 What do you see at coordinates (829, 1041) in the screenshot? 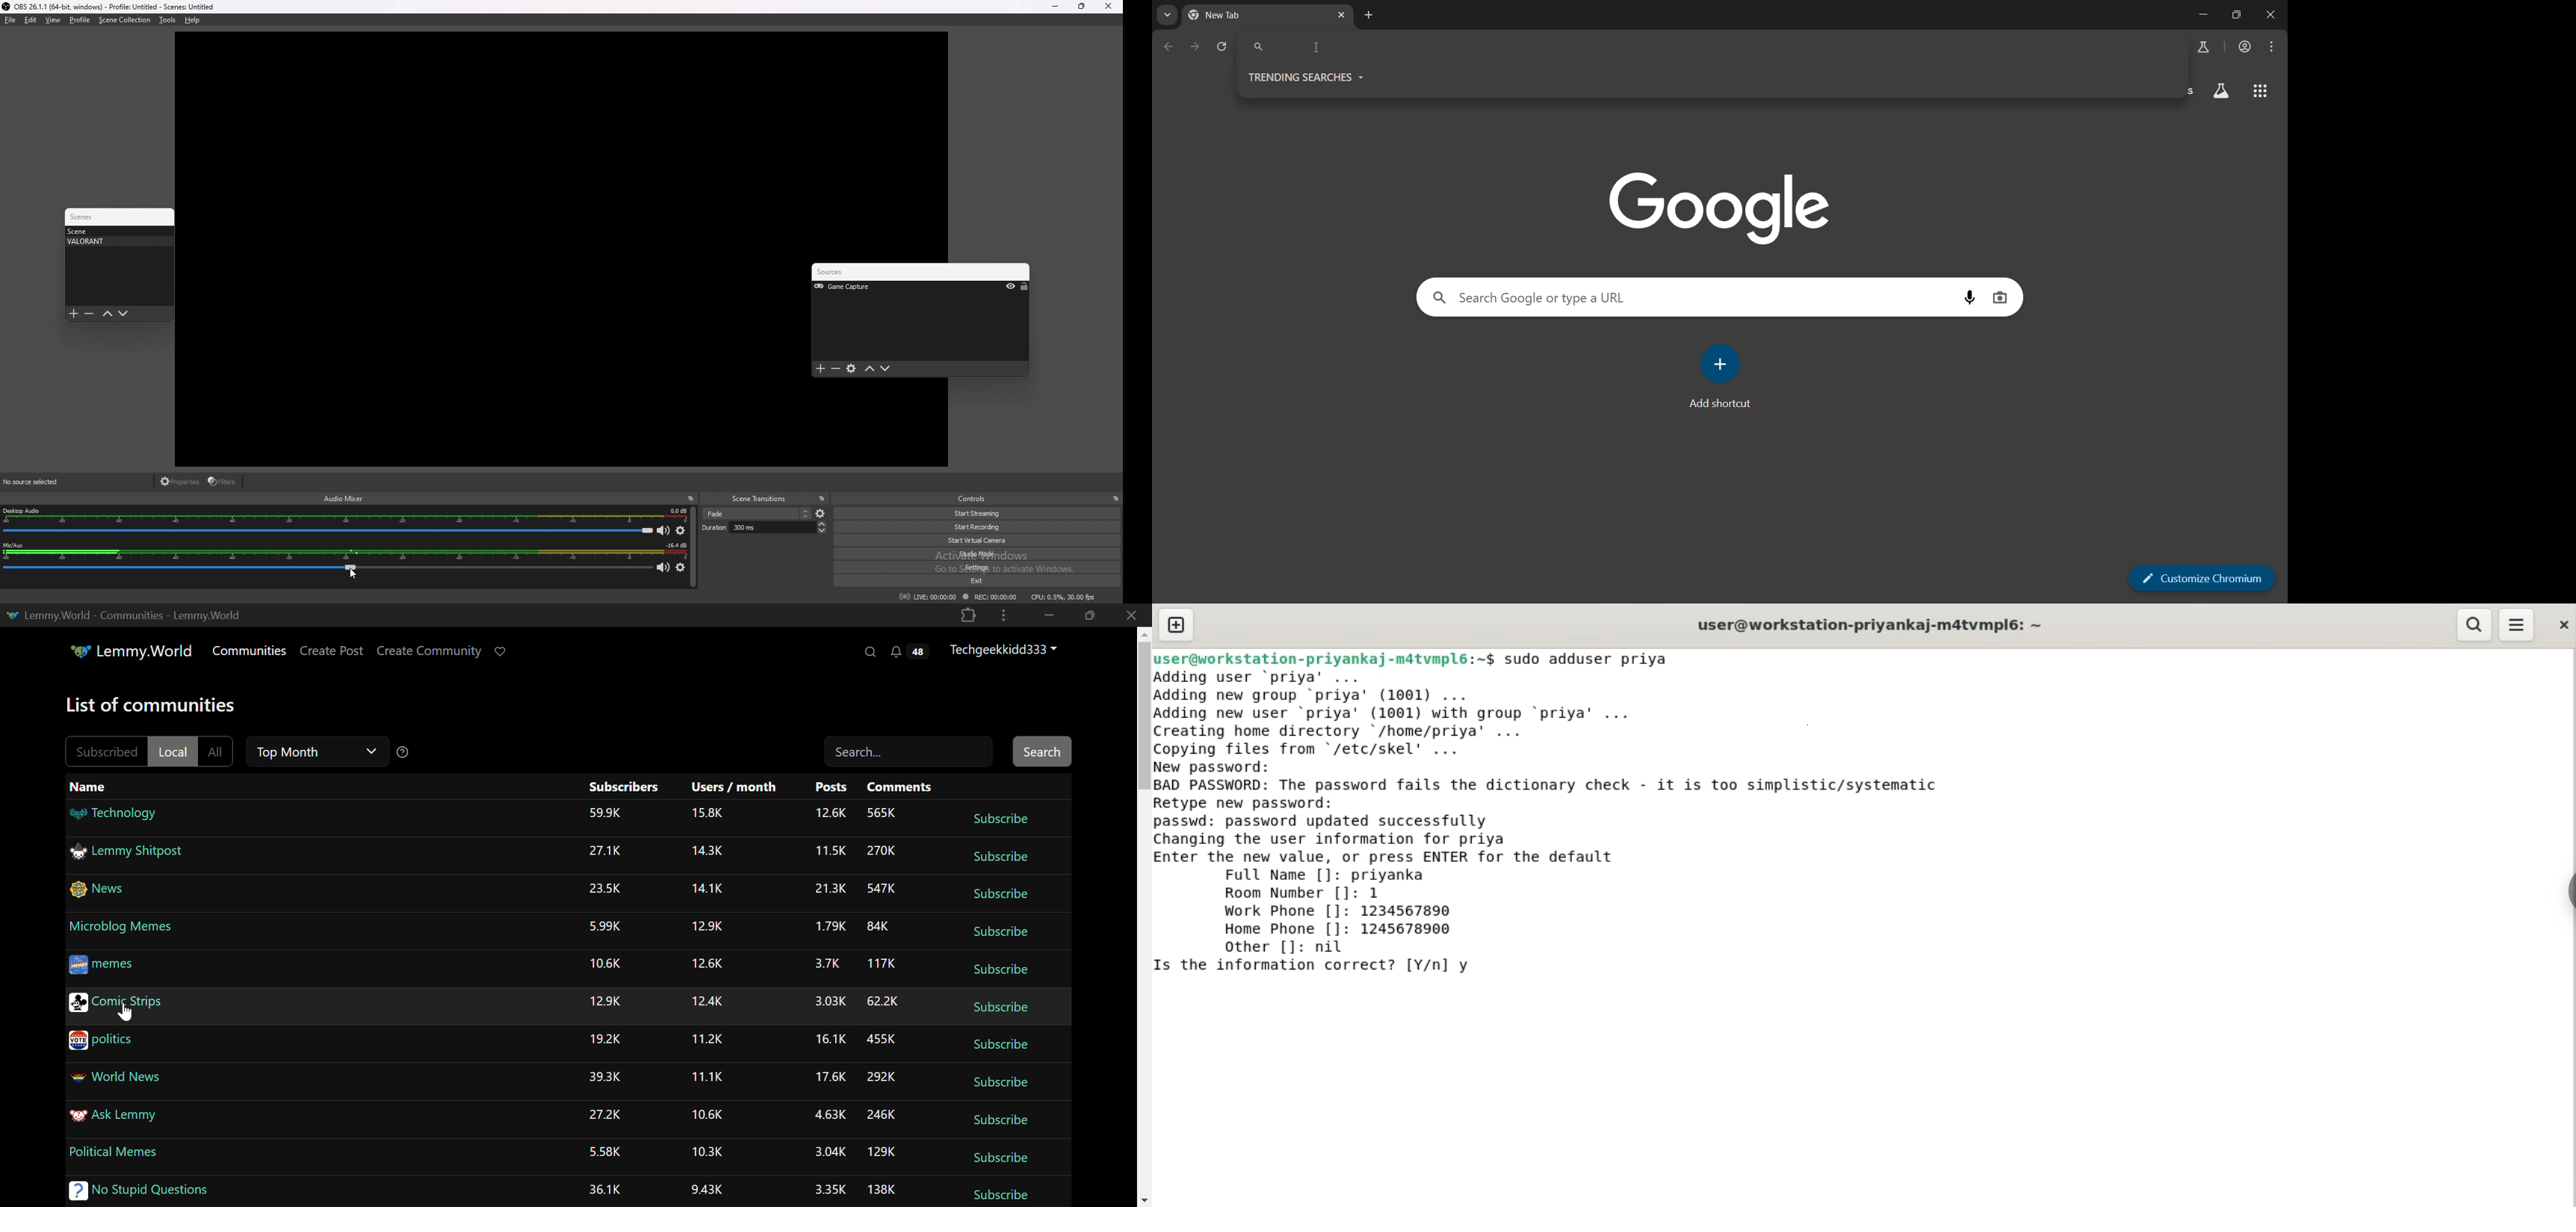
I see `16.1K` at bounding box center [829, 1041].